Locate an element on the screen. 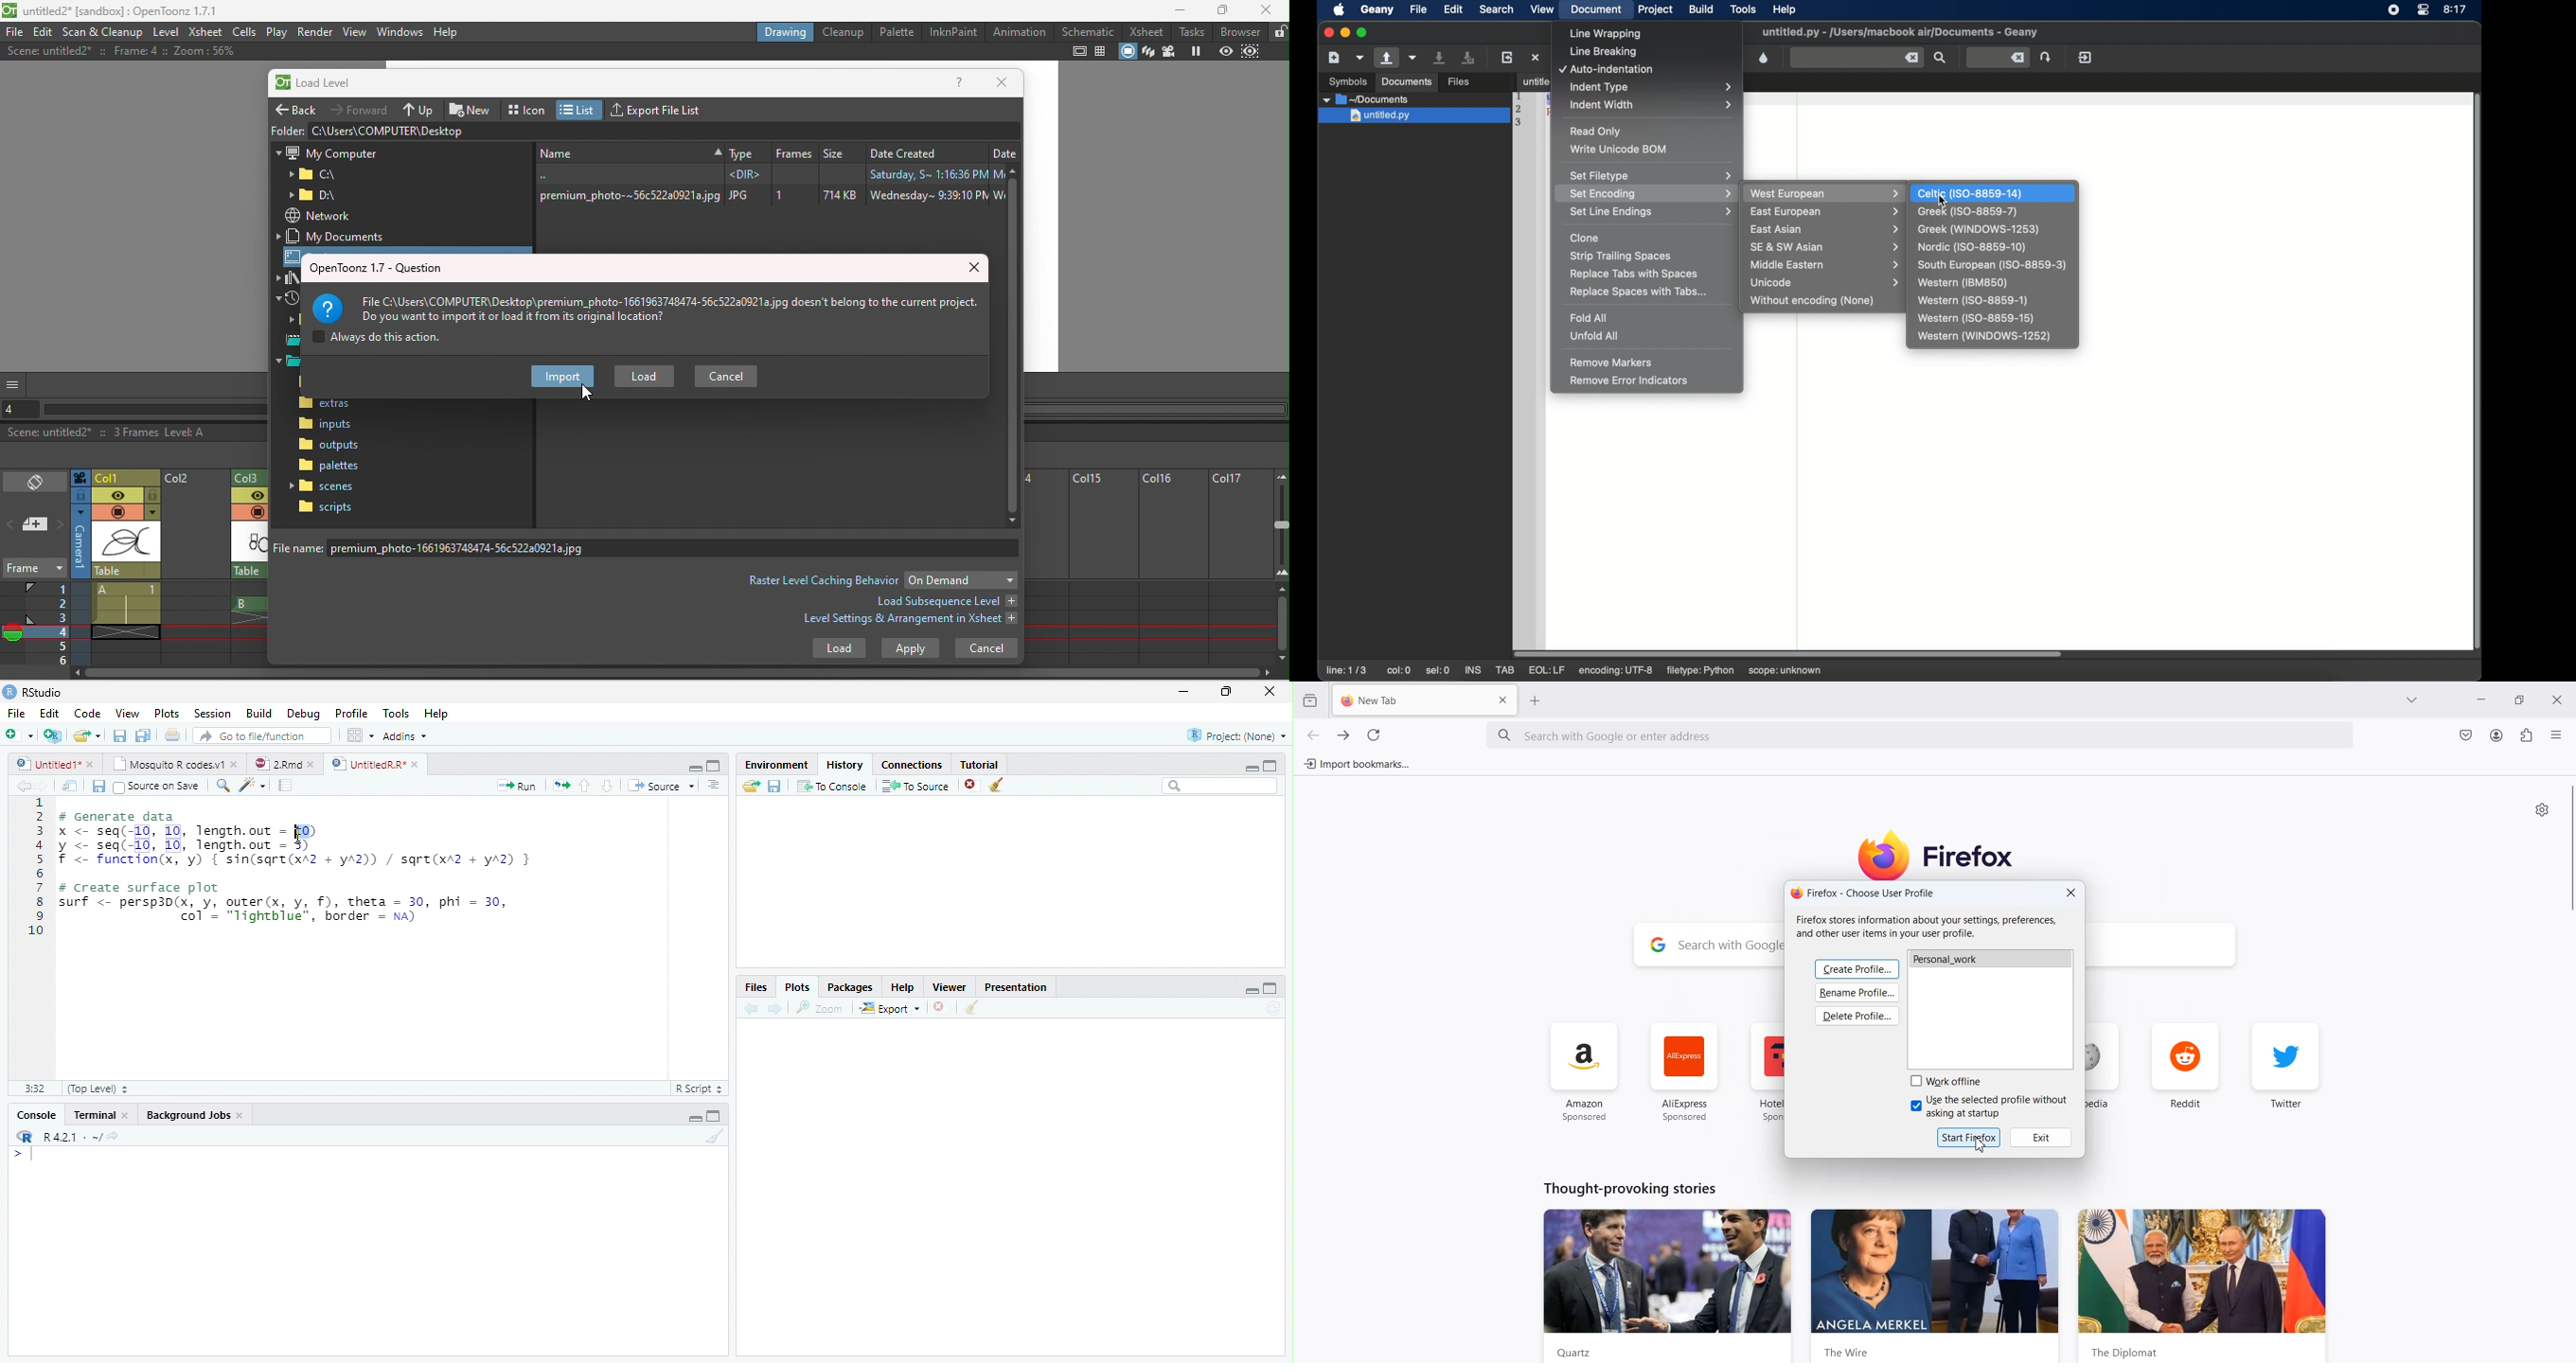 This screenshot has width=2576, height=1372. Go back to previous source location is located at coordinates (23, 786).